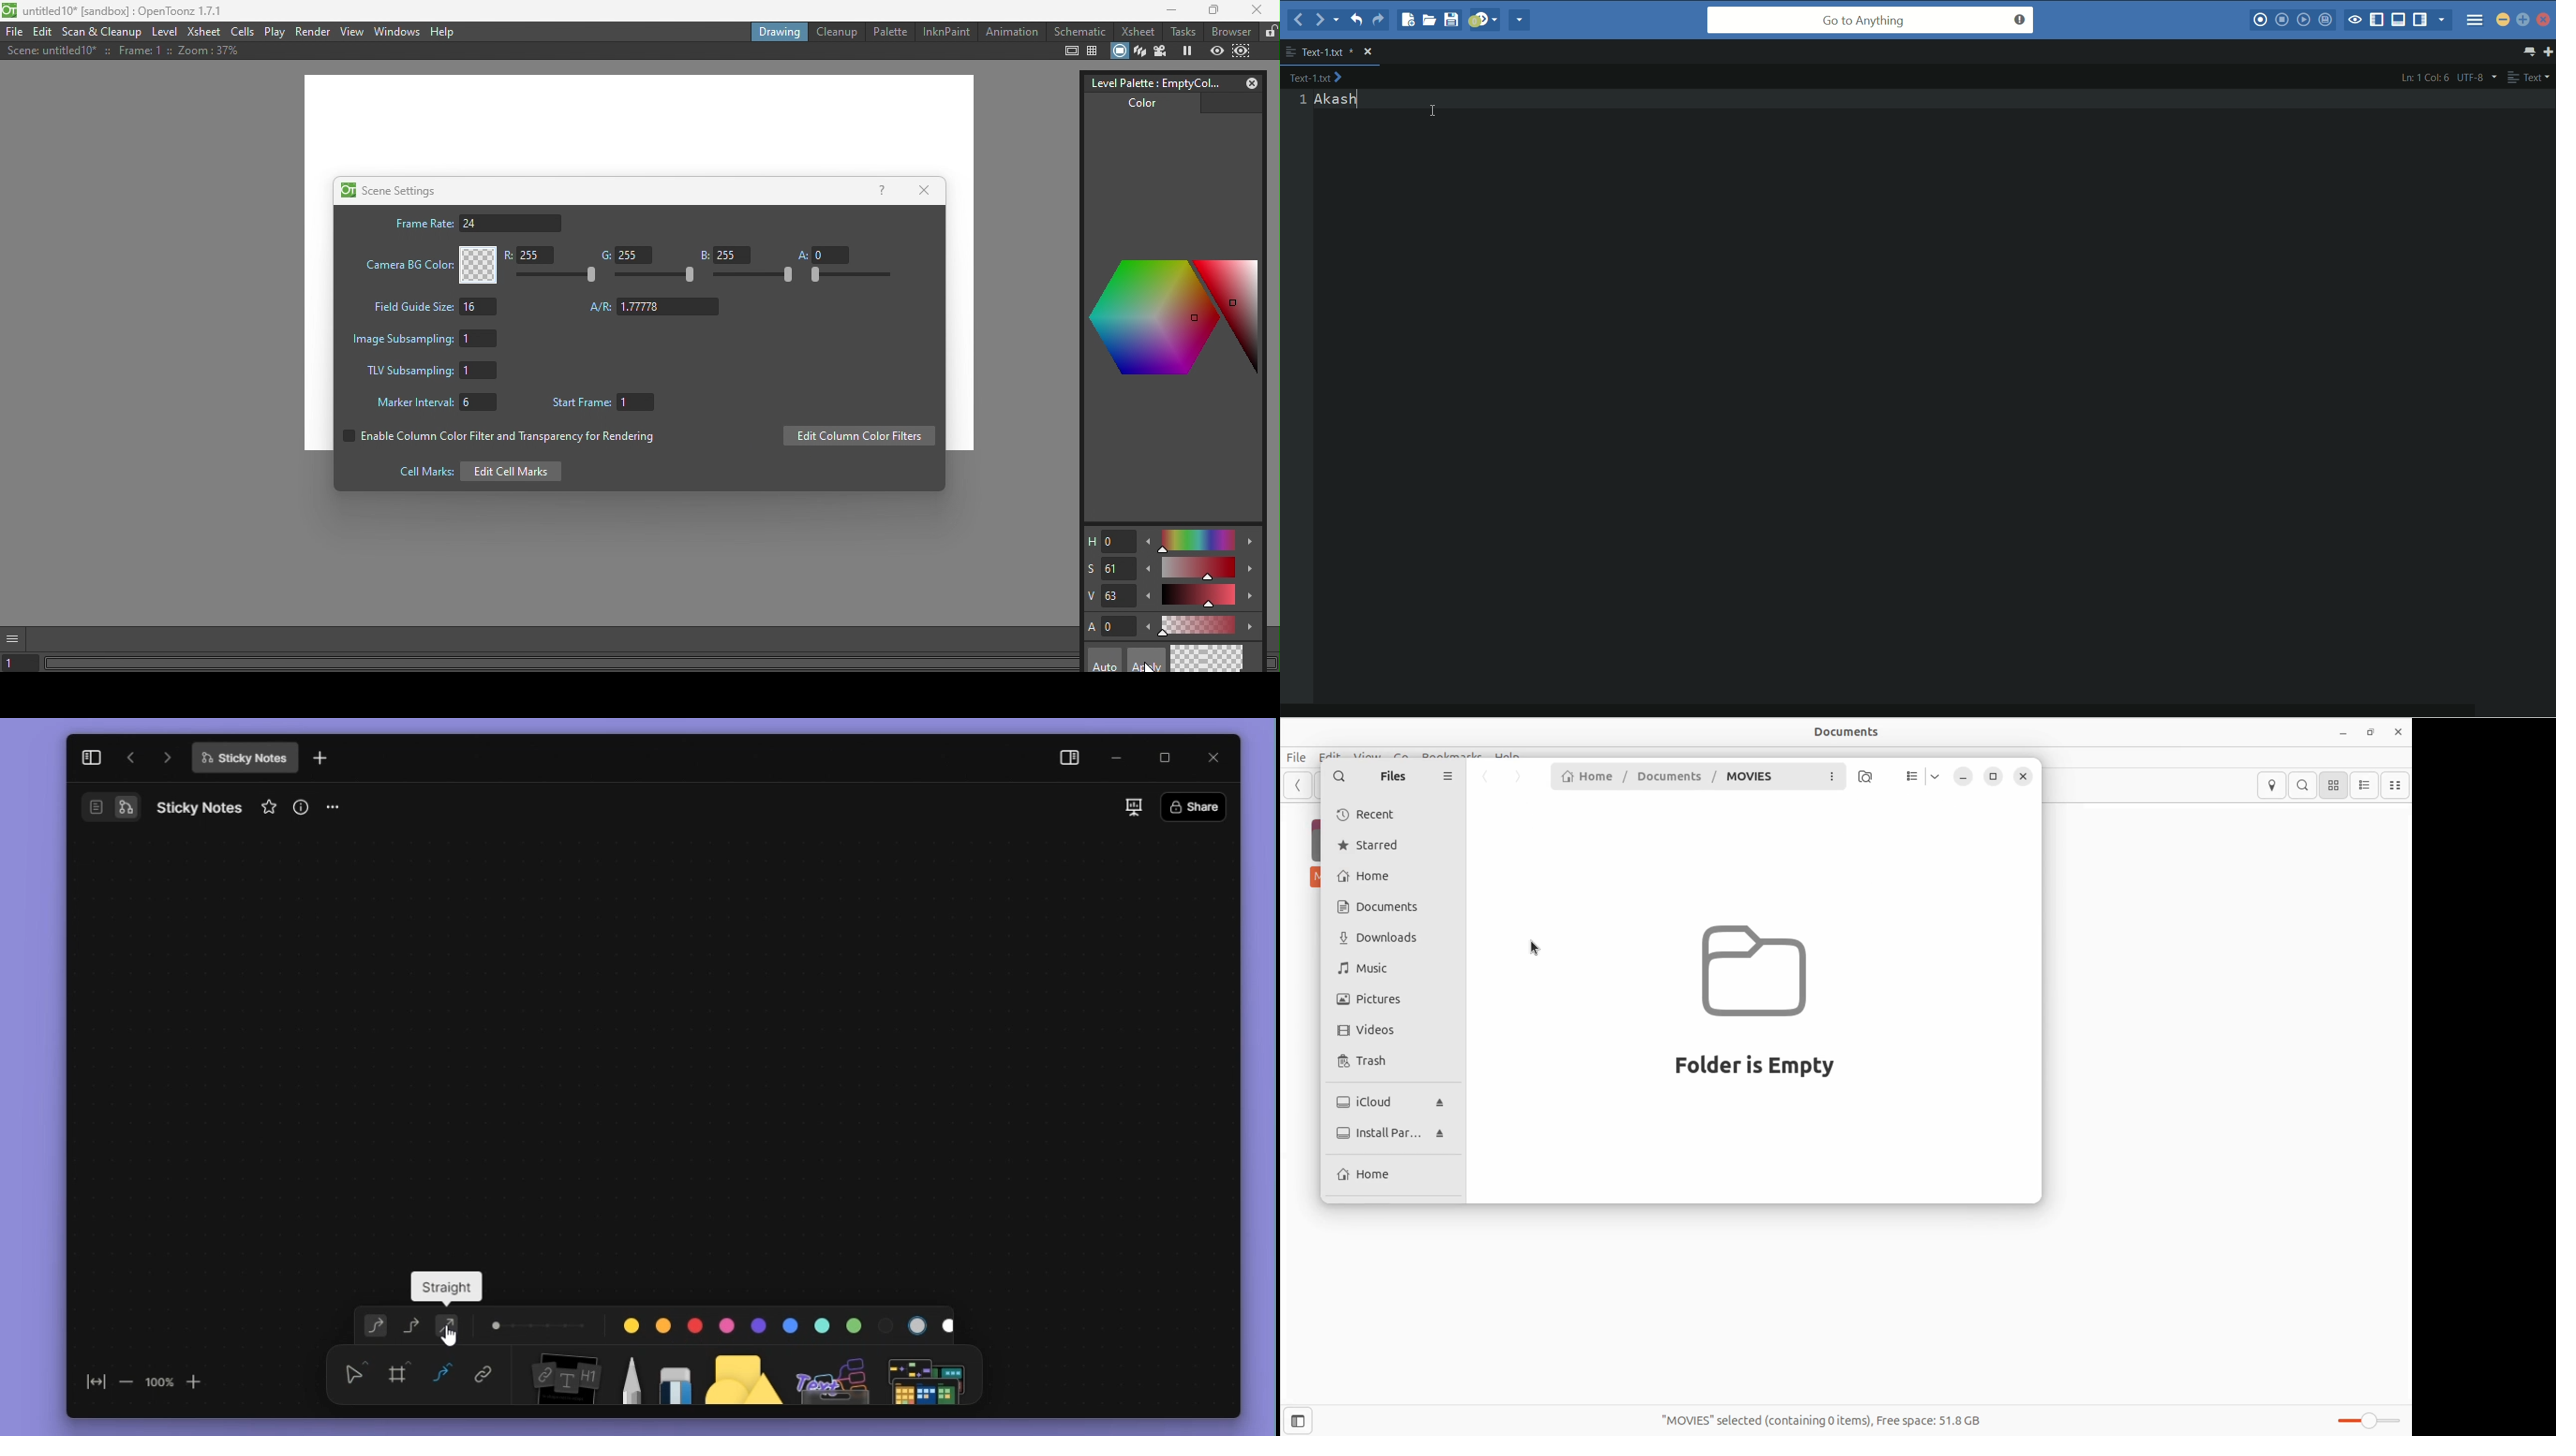 The image size is (2576, 1456). Describe the element at coordinates (1011, 32) in the screenshot. I see `Animation` at that location.